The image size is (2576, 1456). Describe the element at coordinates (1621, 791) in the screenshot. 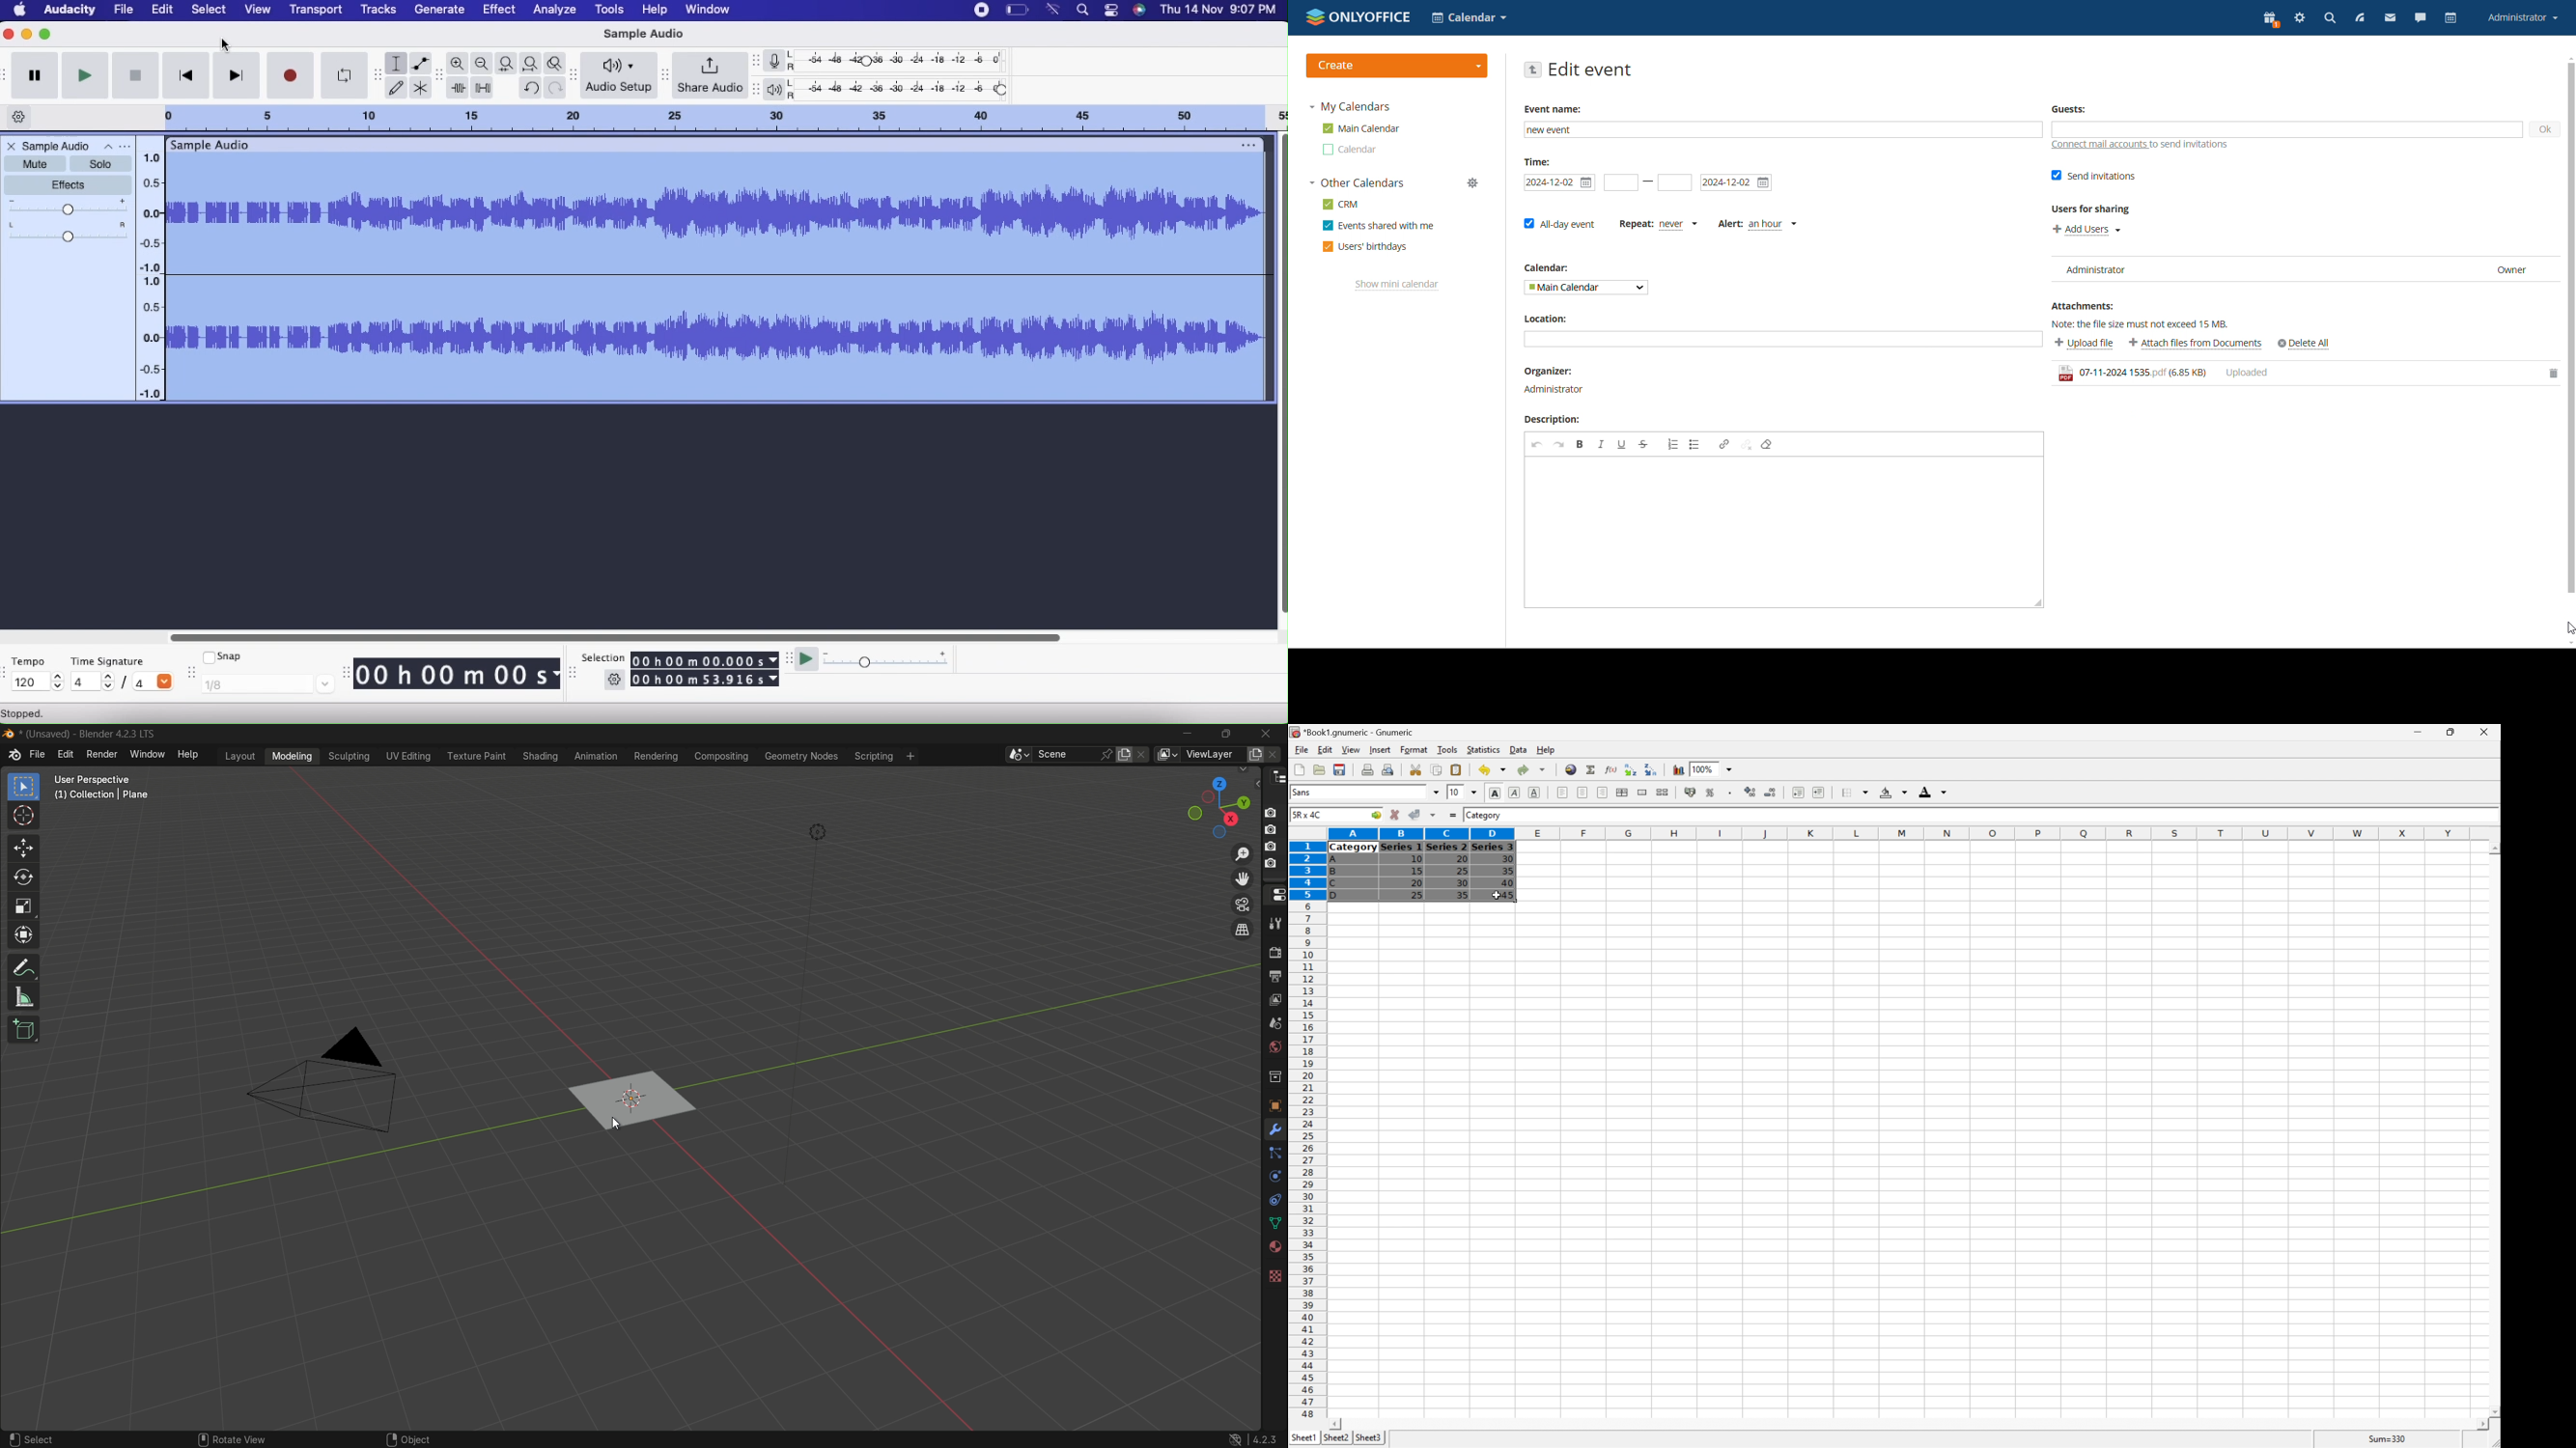

I see `Center horizontally across selection` at that location.